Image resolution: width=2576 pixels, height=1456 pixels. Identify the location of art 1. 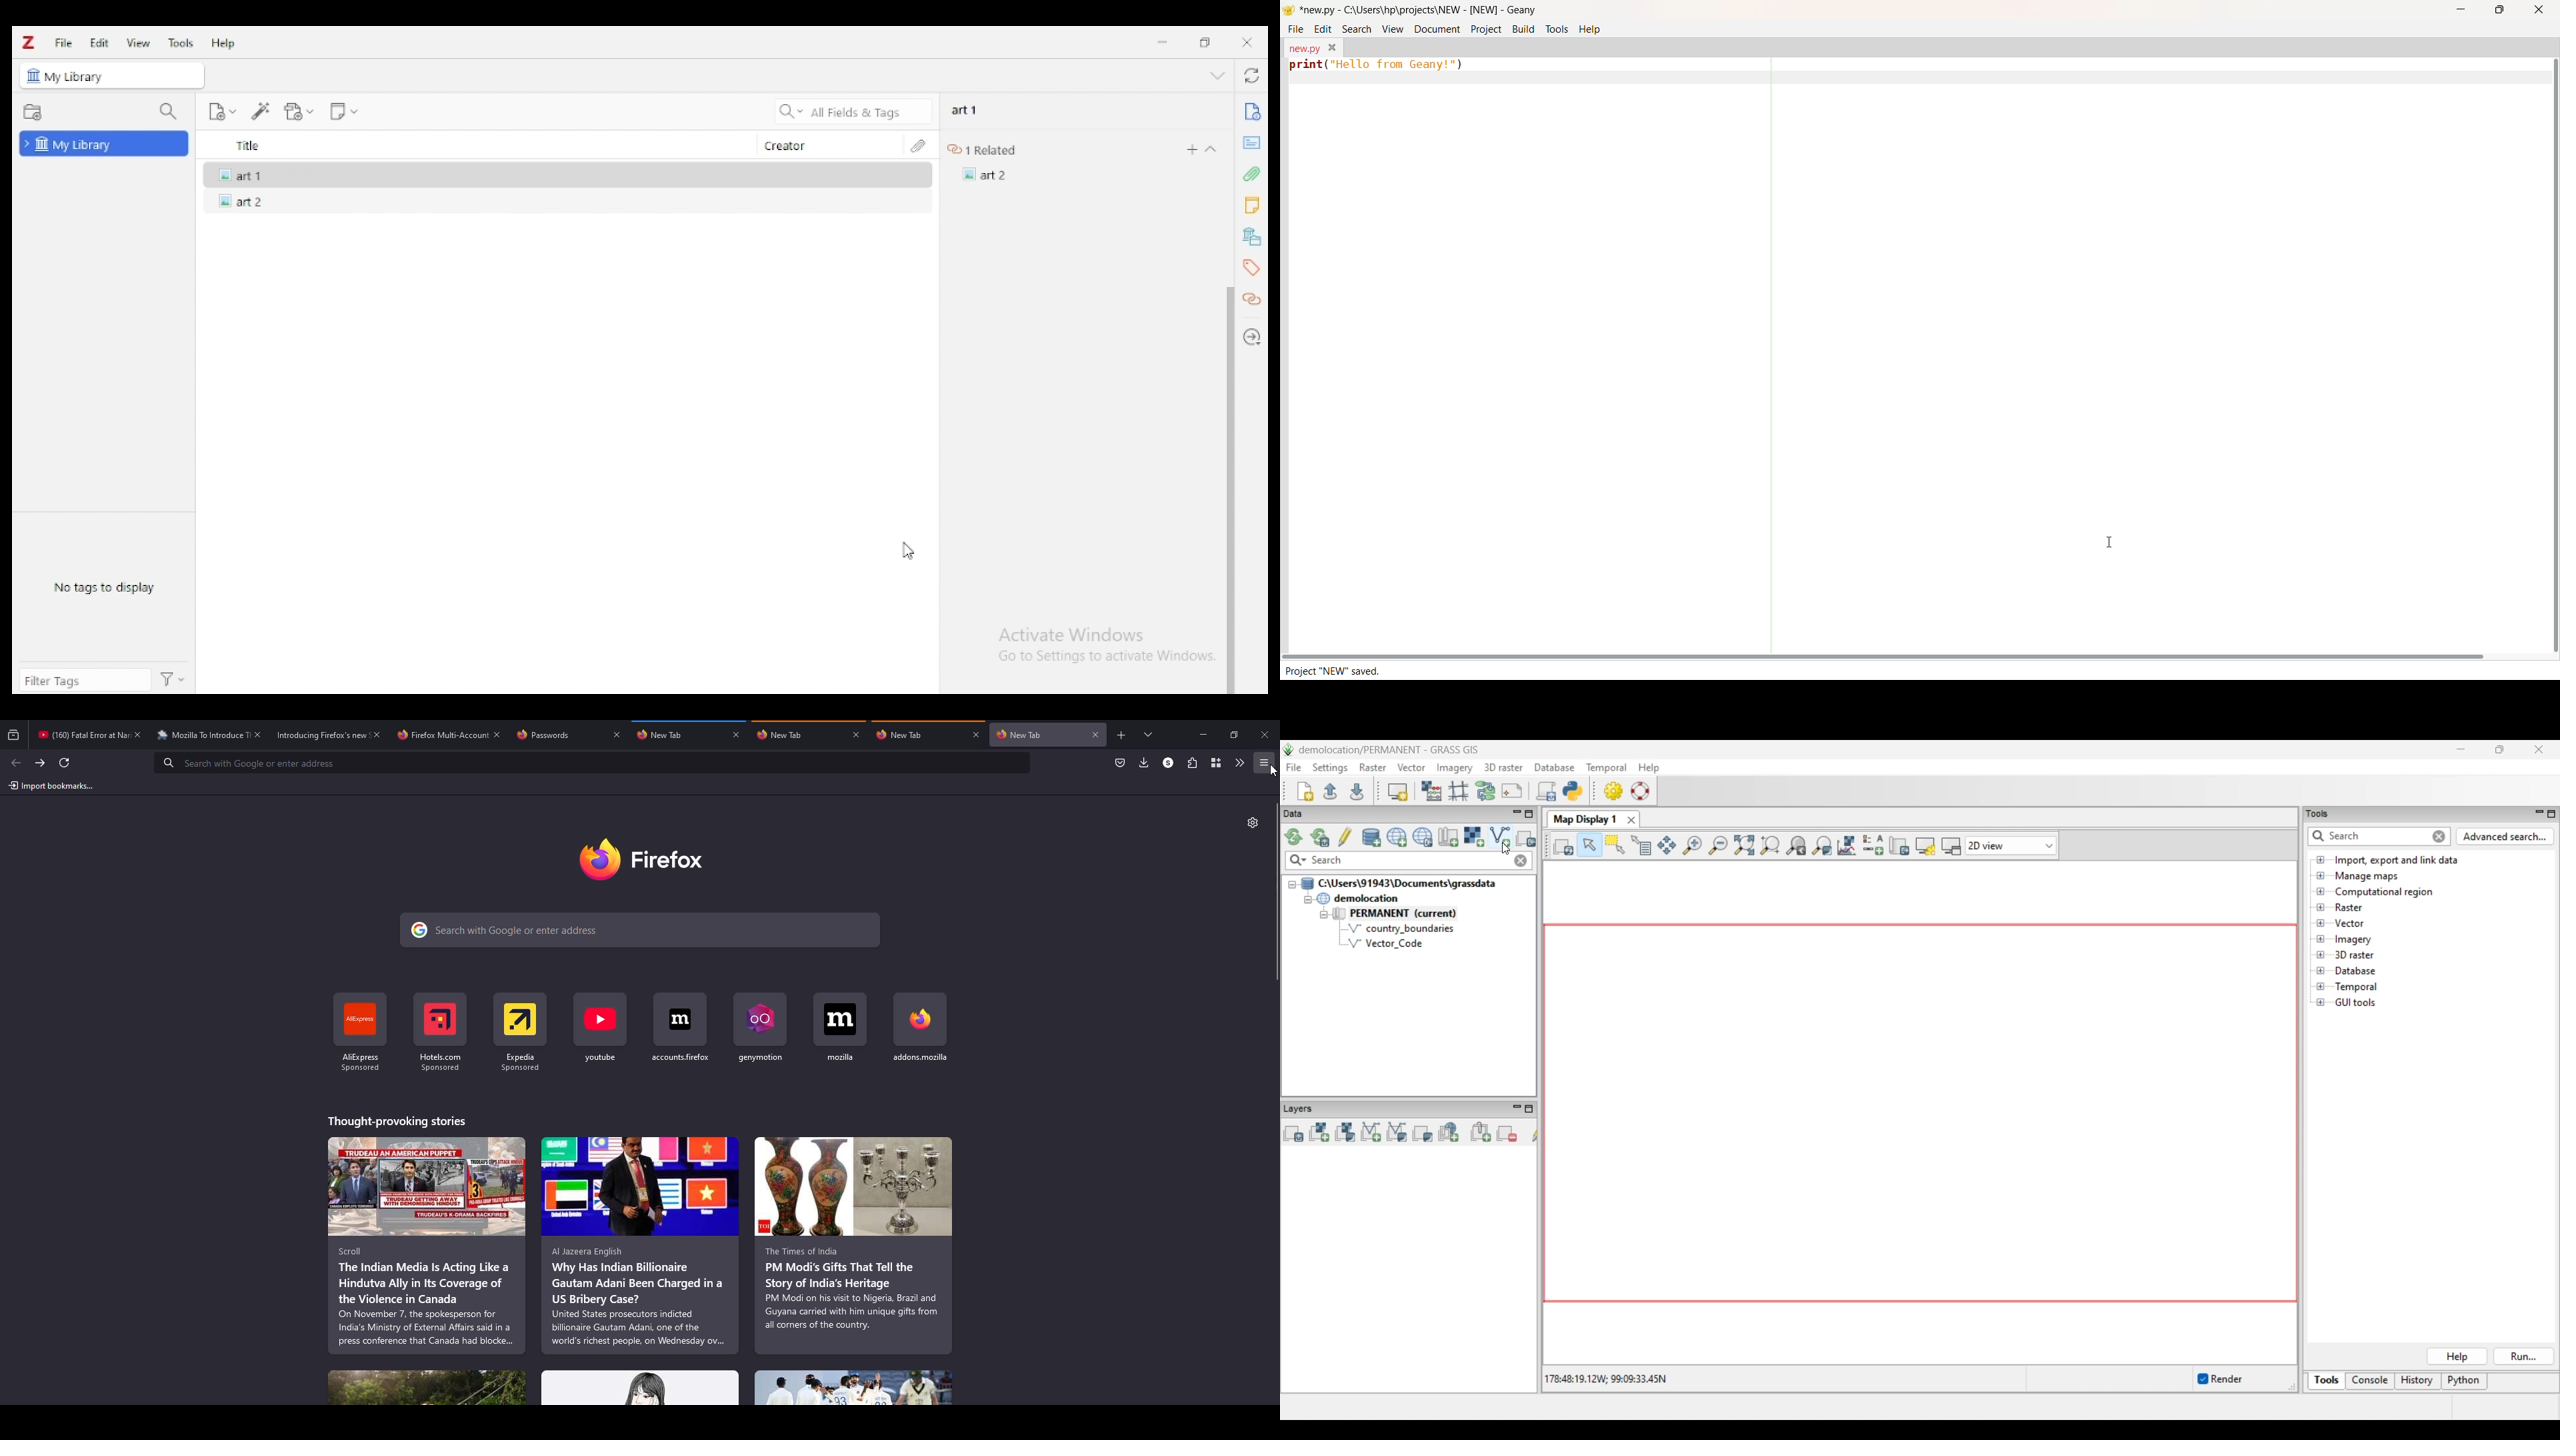
(965, 110).